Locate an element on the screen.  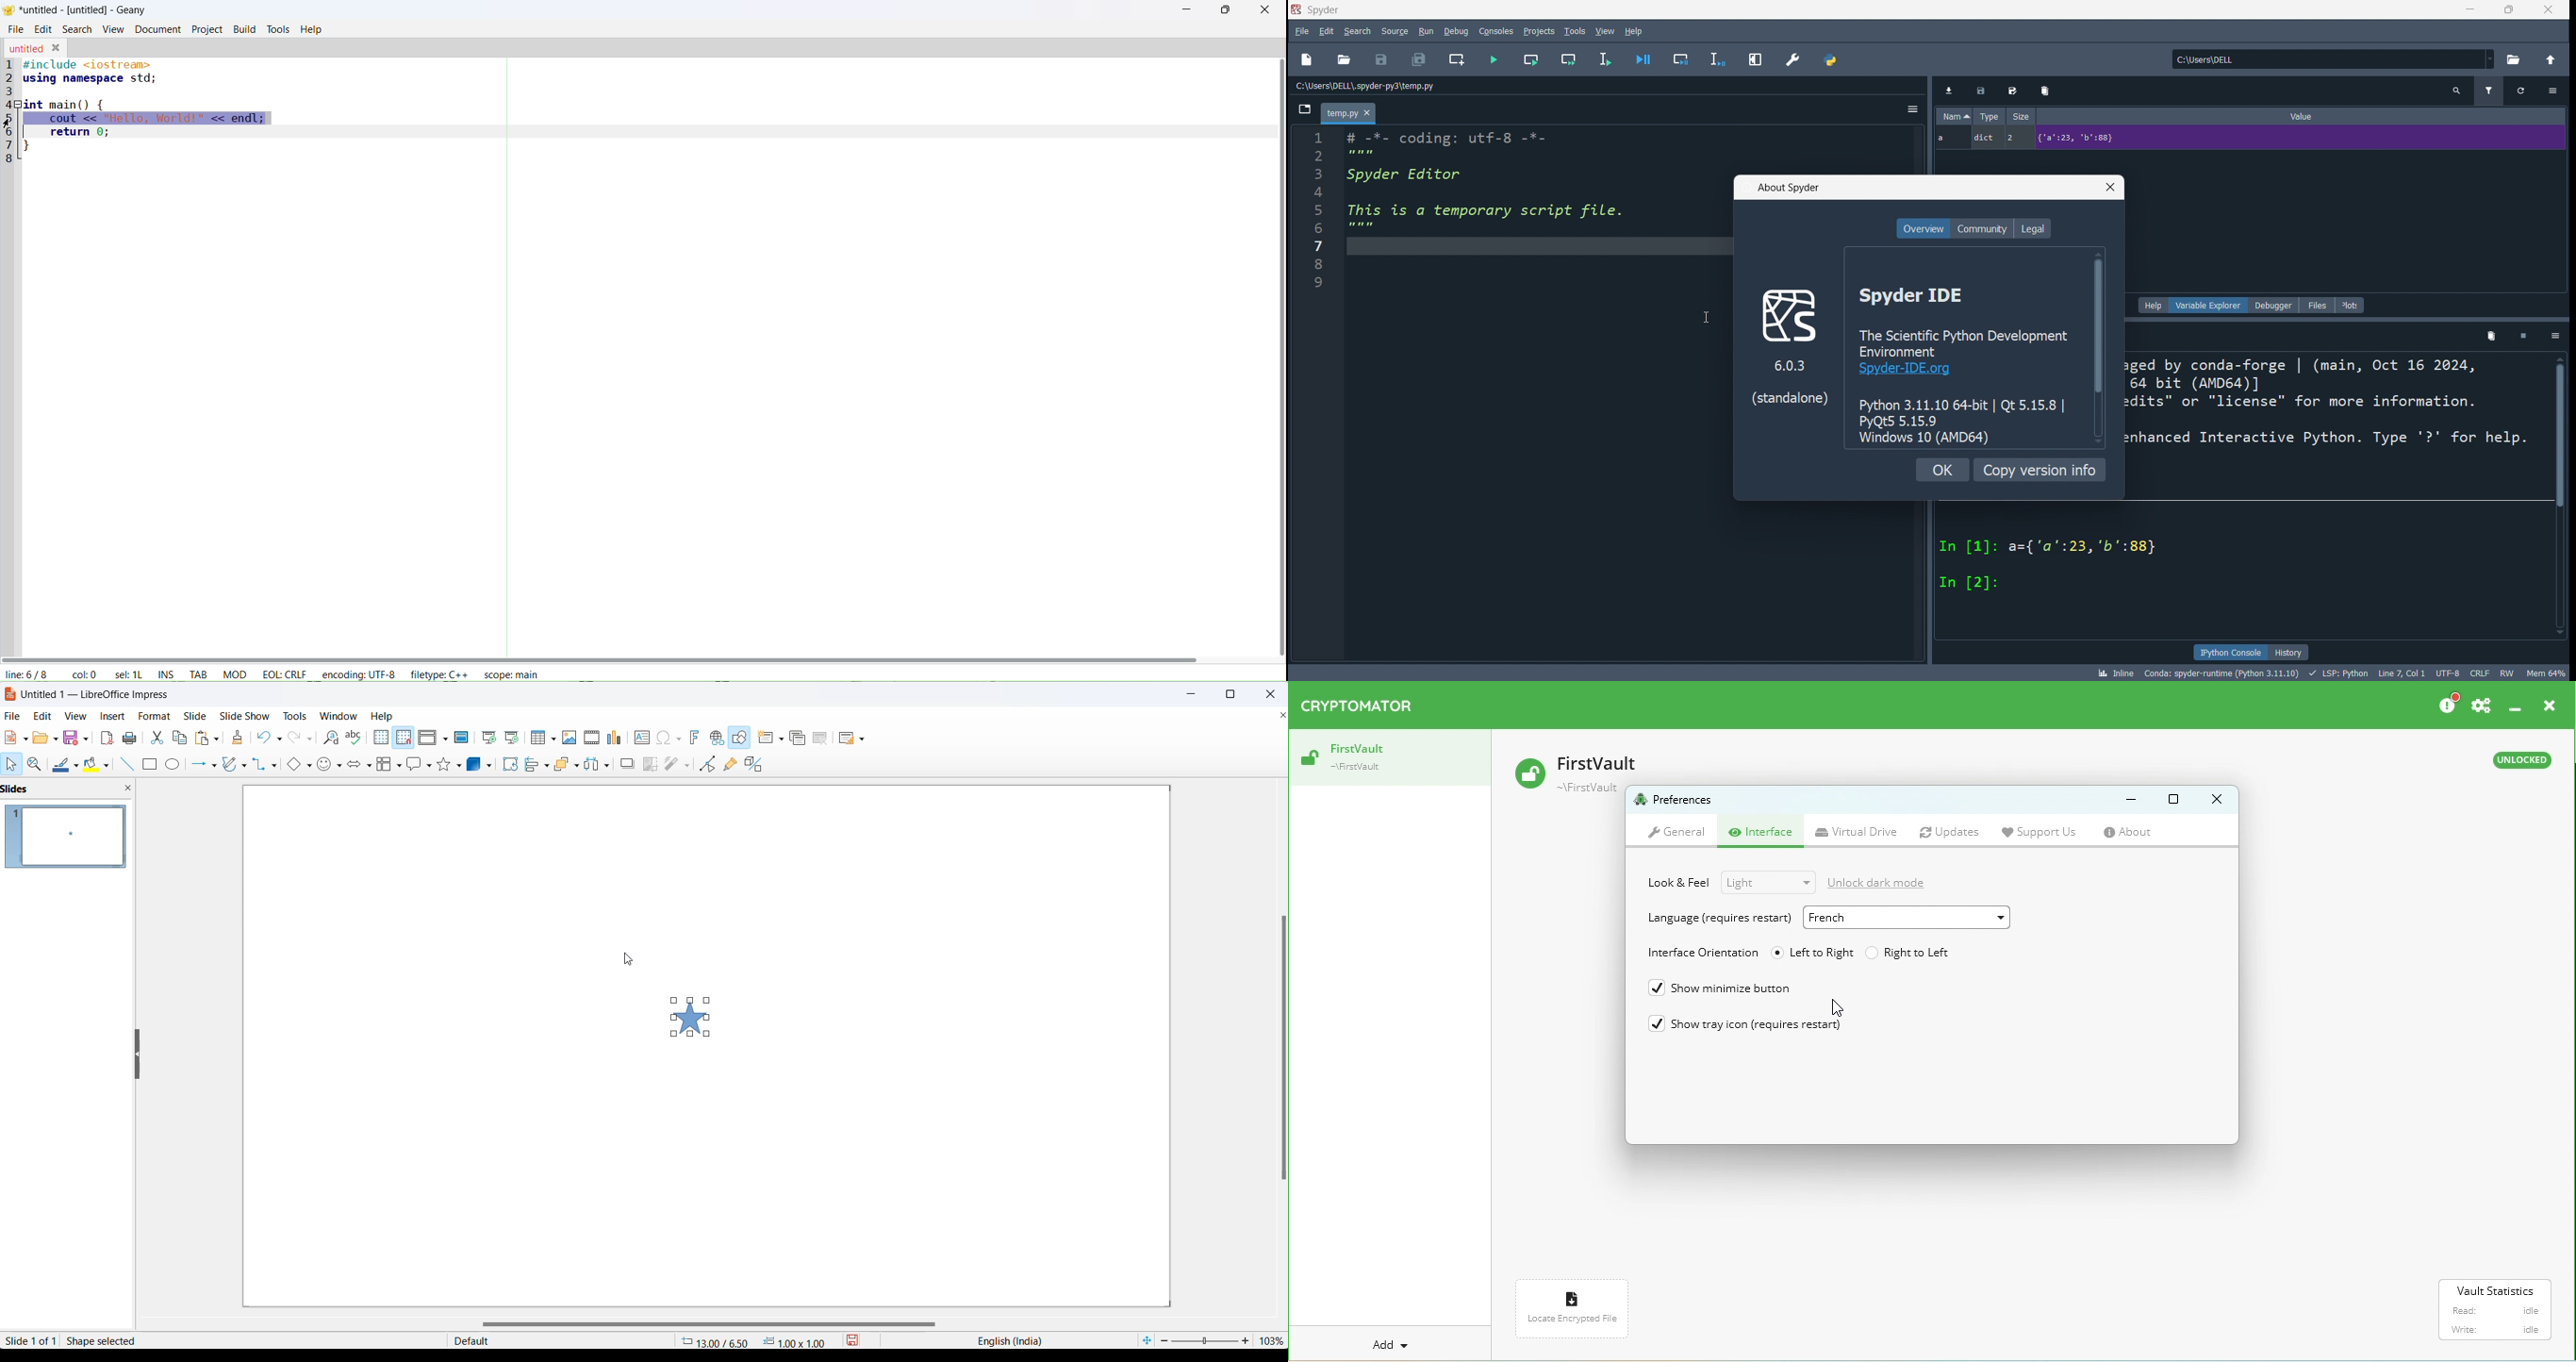
python path manager is located at coordinates (1833, 59).